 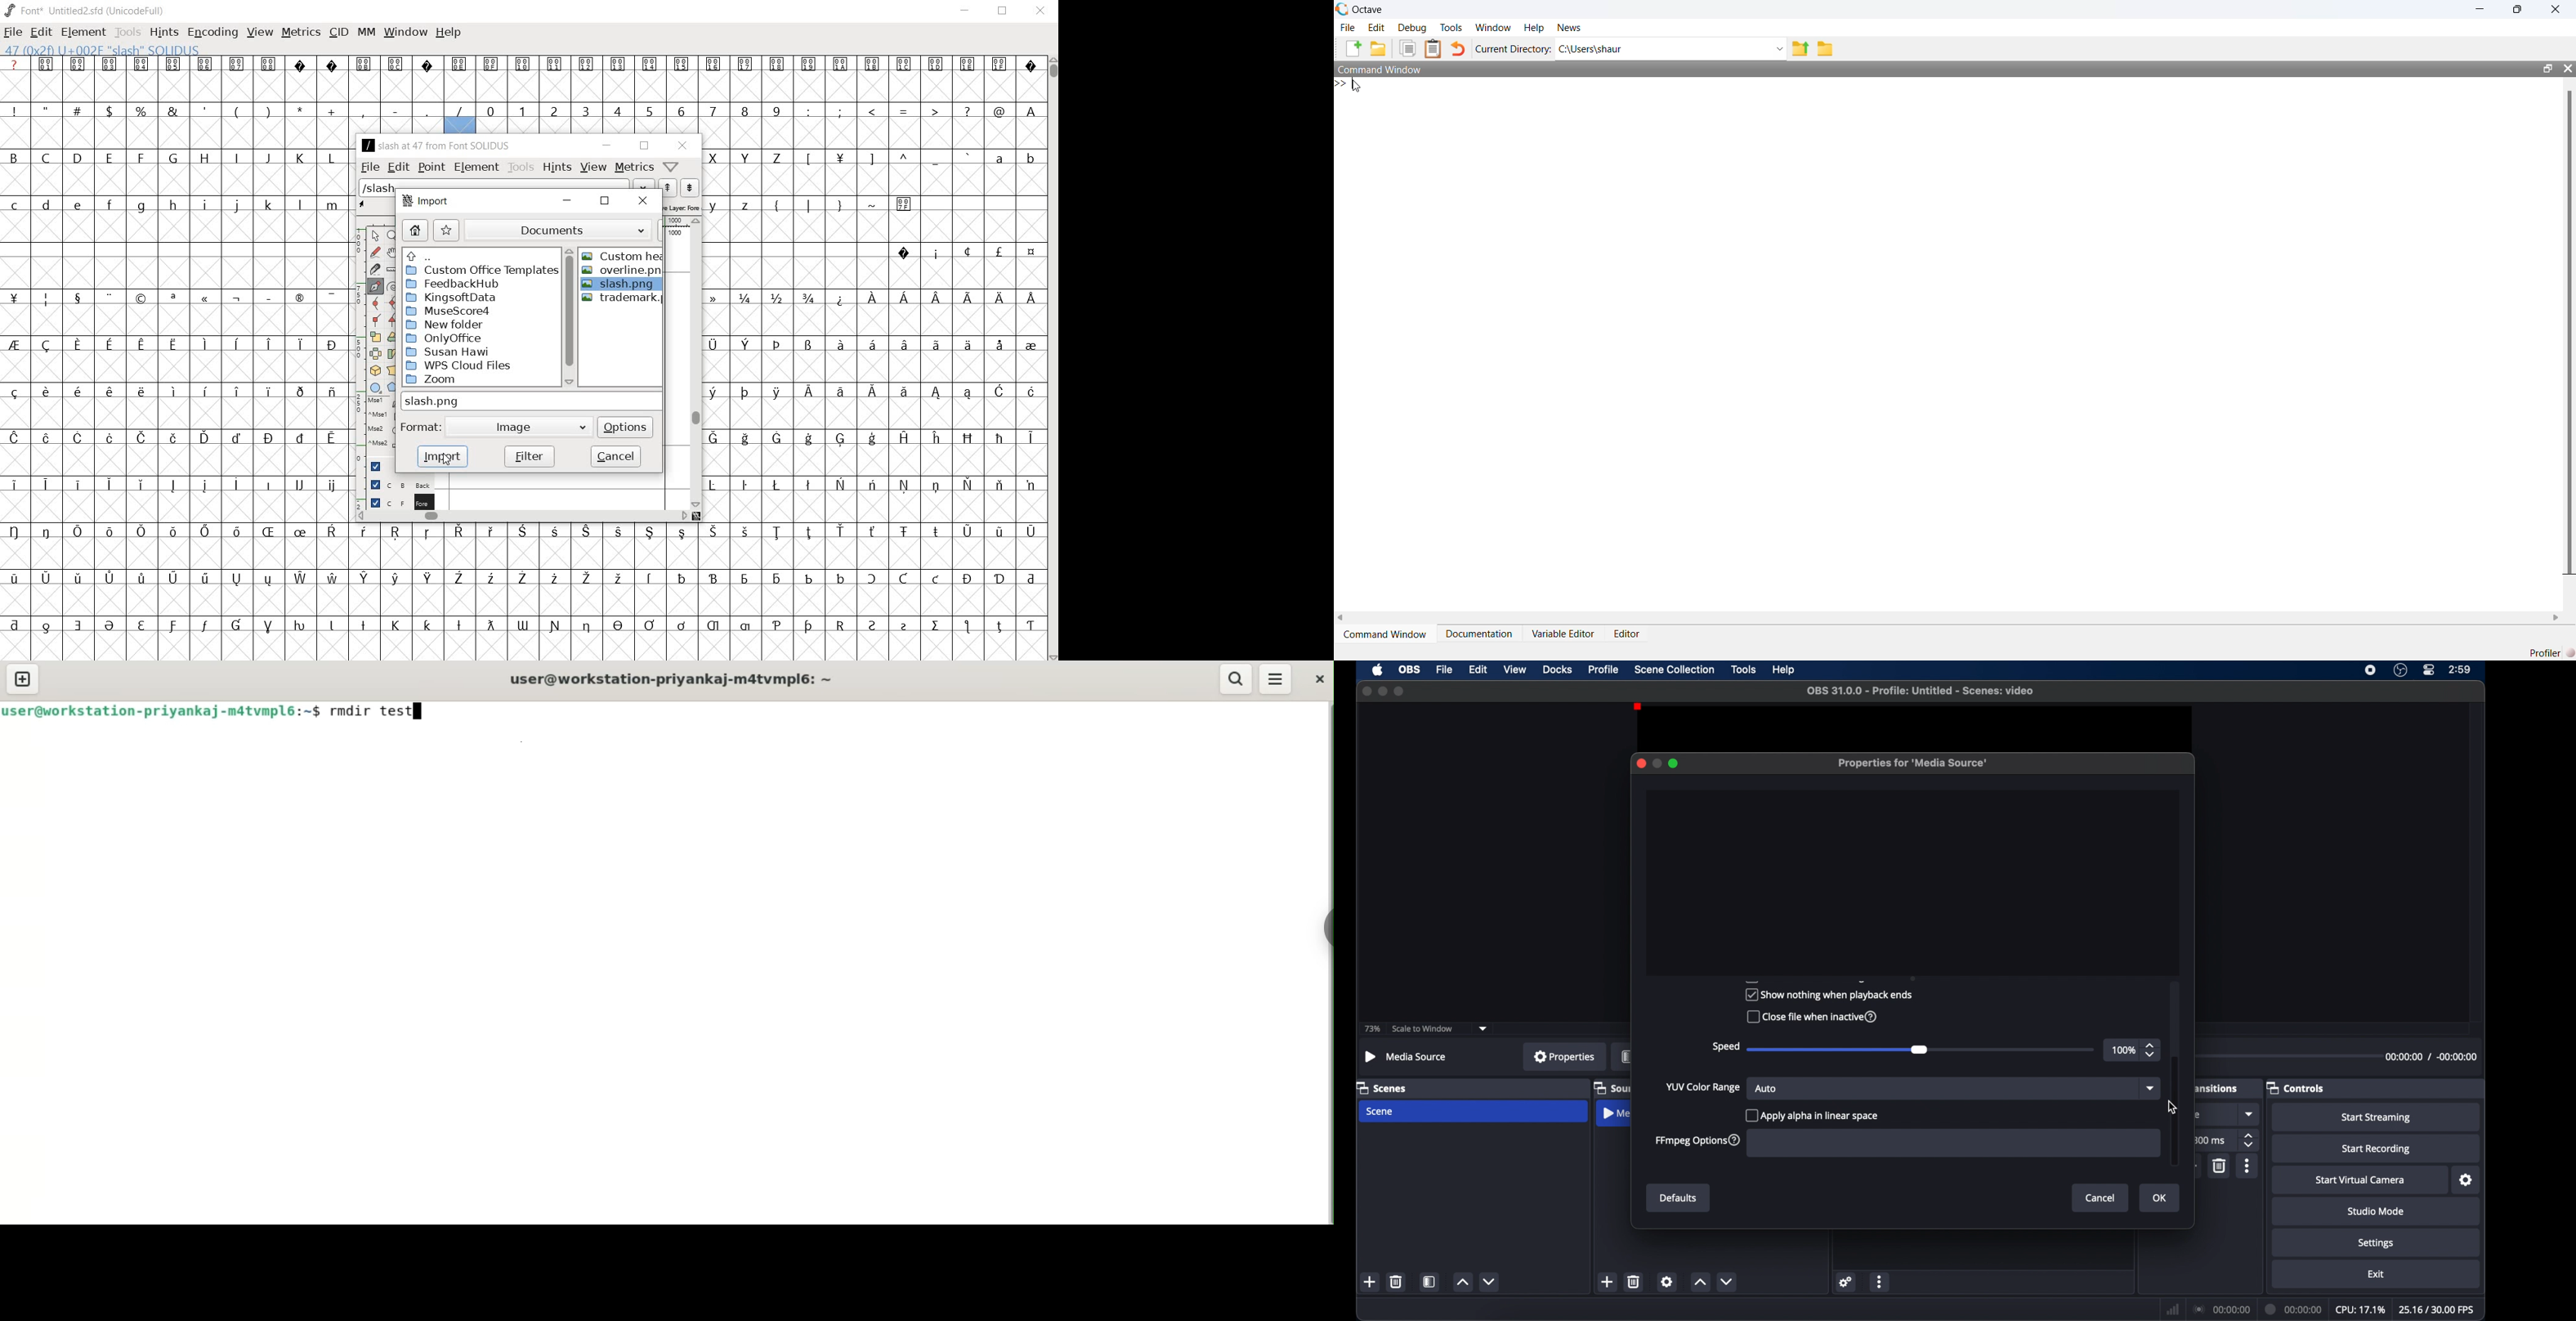 I want to click on special letters, so click(x=522, y=531).